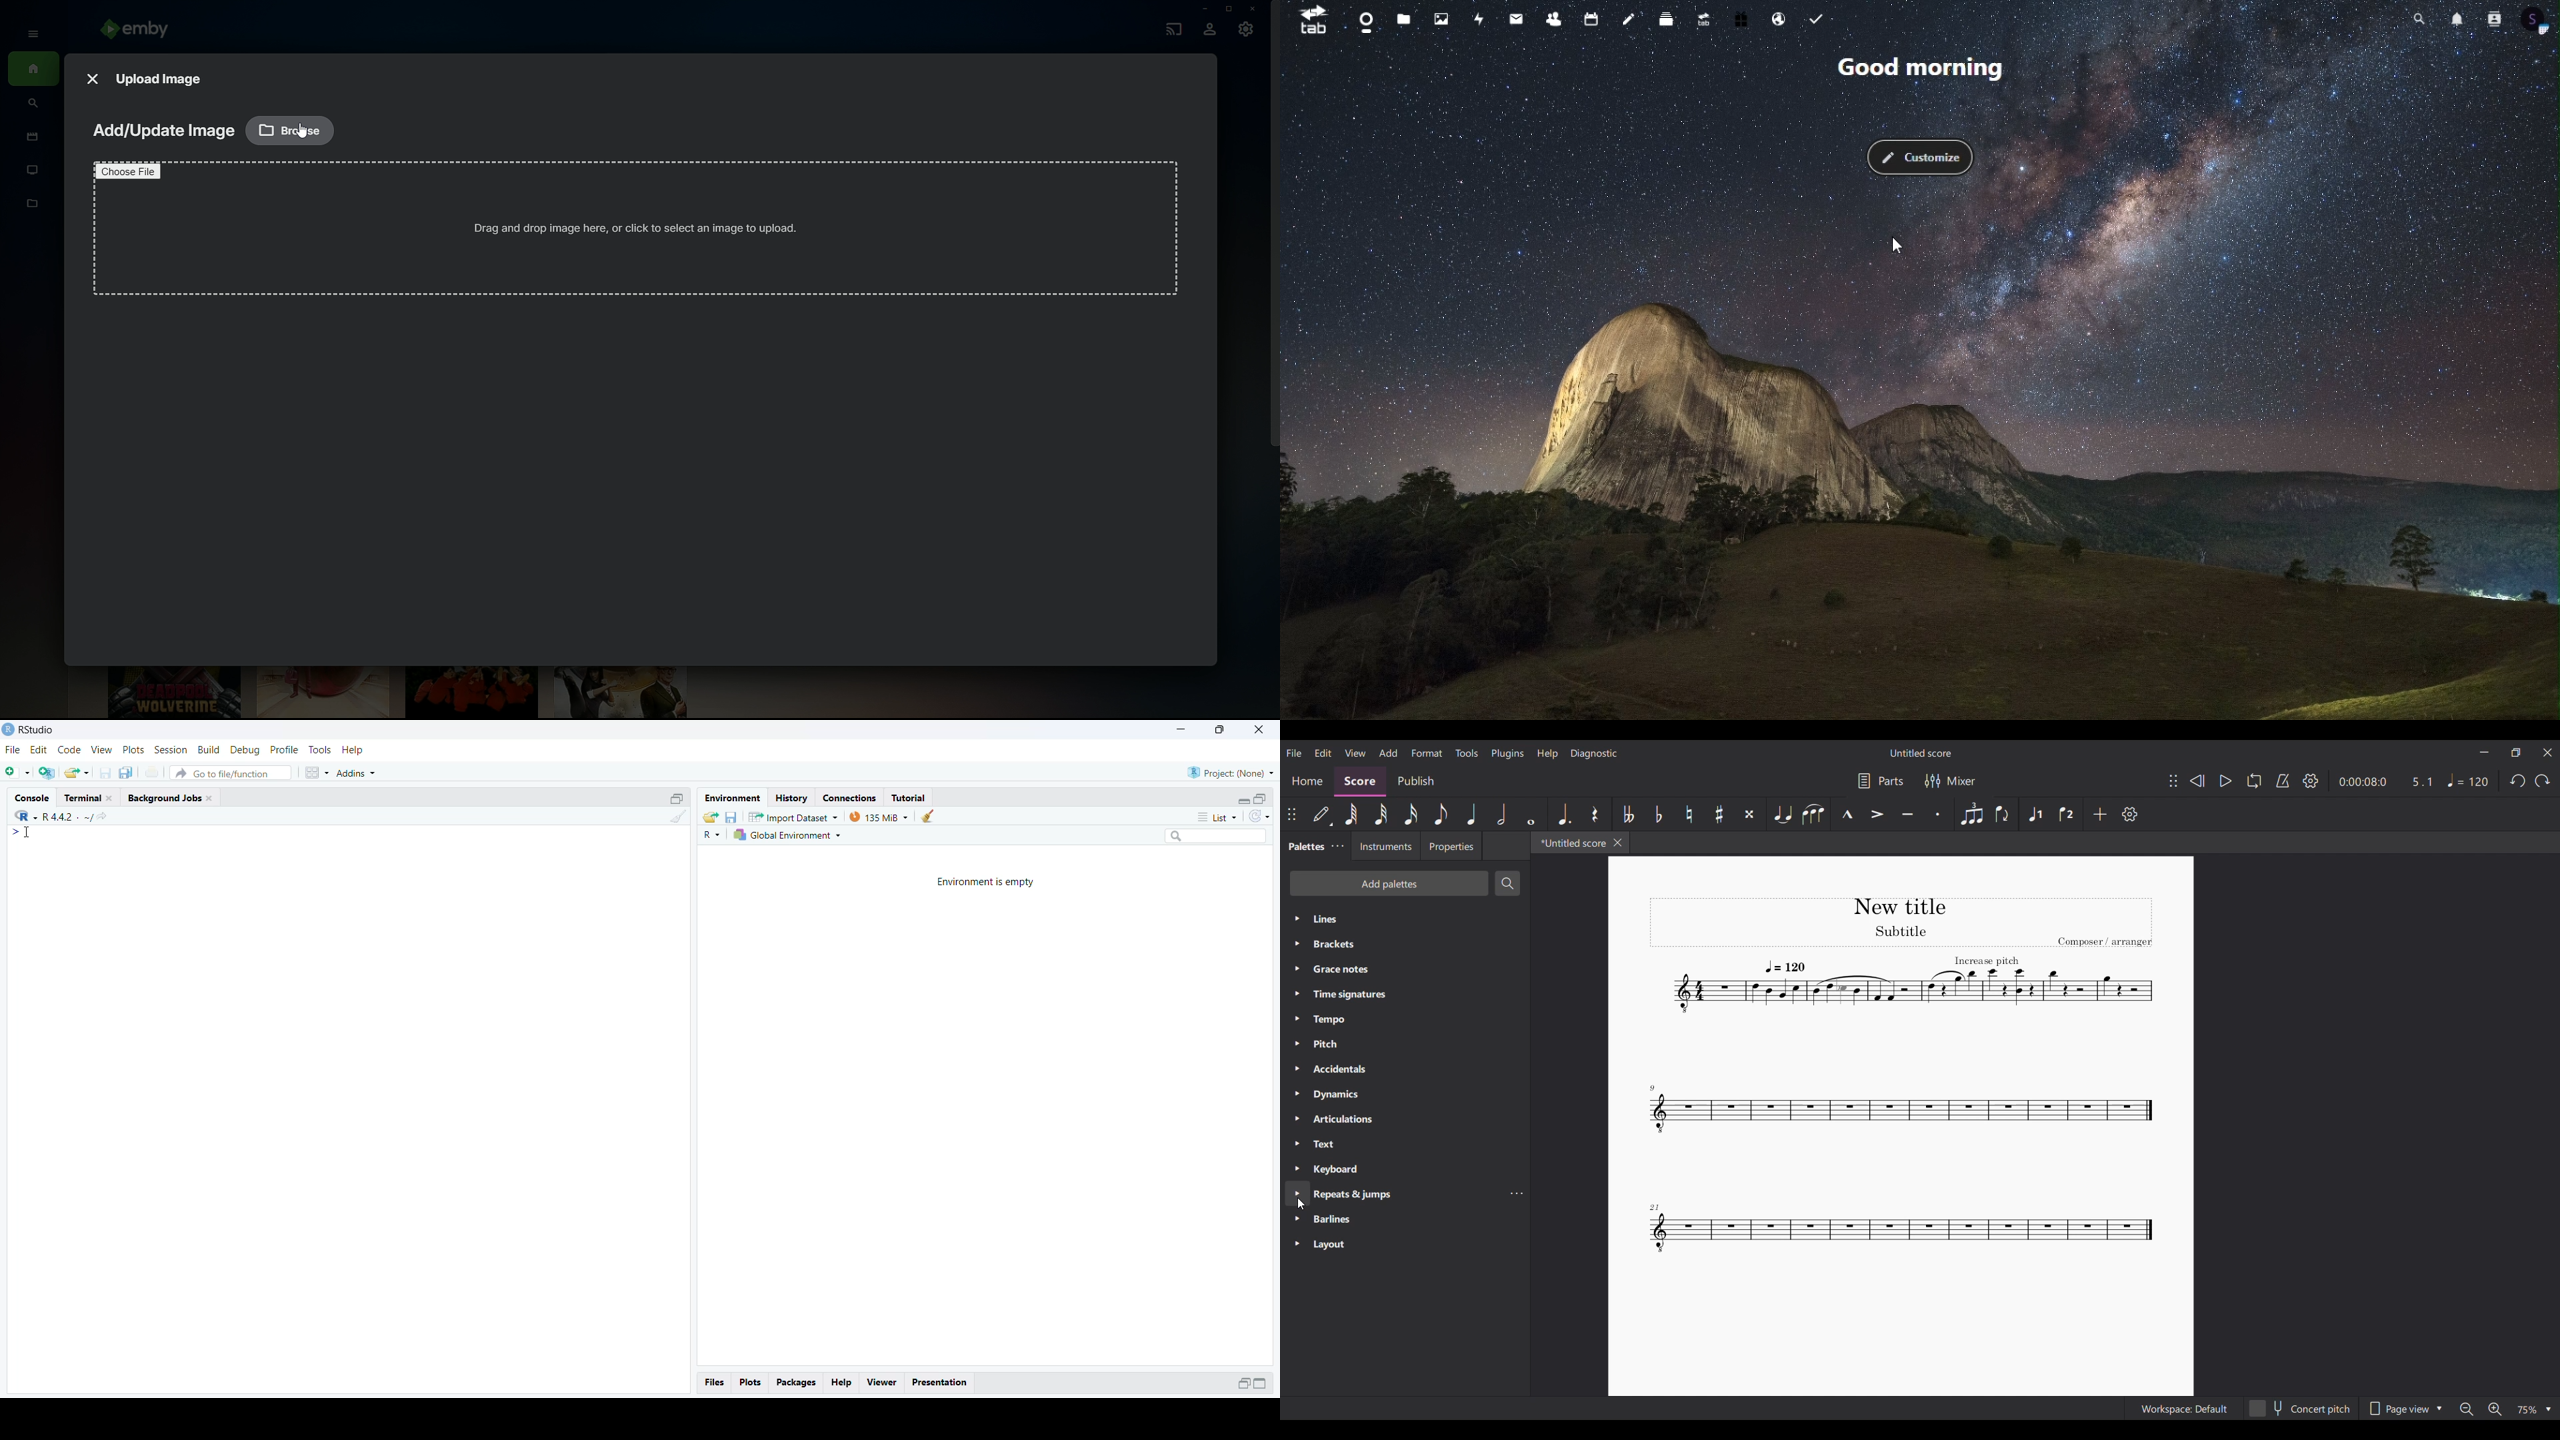 Image resolution: width=2576 pixels, height=1456 pixels. I want to click on Terminal, so click(90, 797).